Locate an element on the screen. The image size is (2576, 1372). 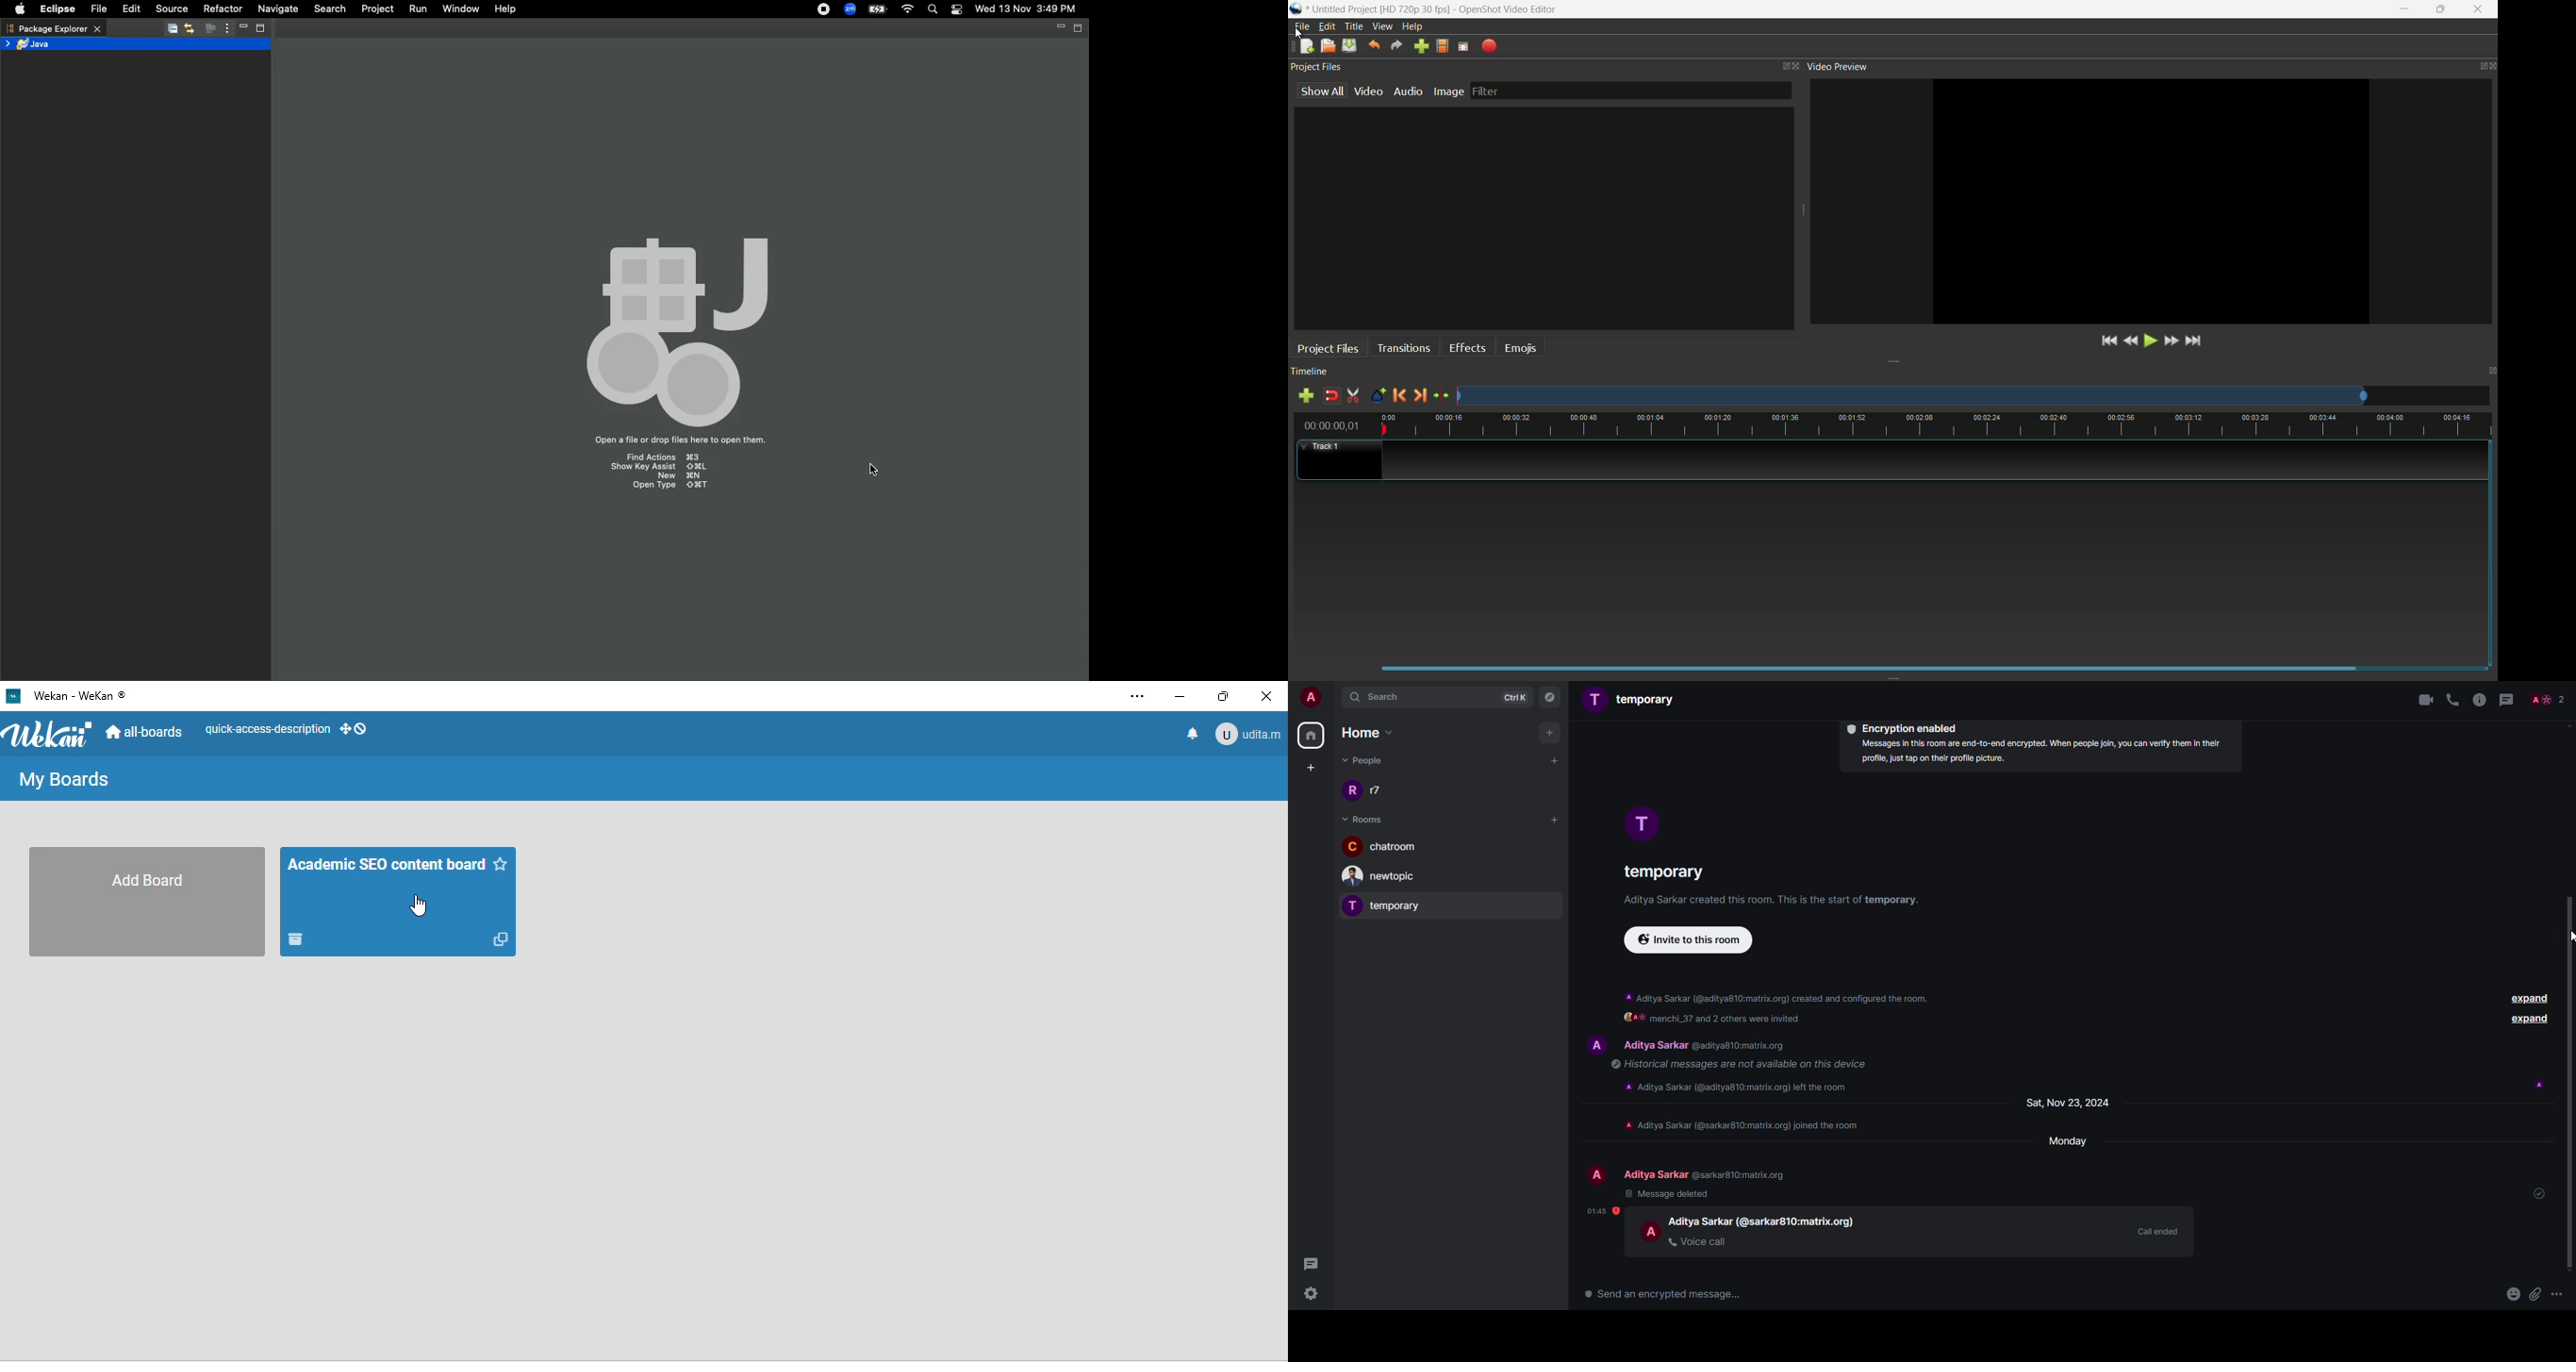
notification is located at coordinates (1194, 734).